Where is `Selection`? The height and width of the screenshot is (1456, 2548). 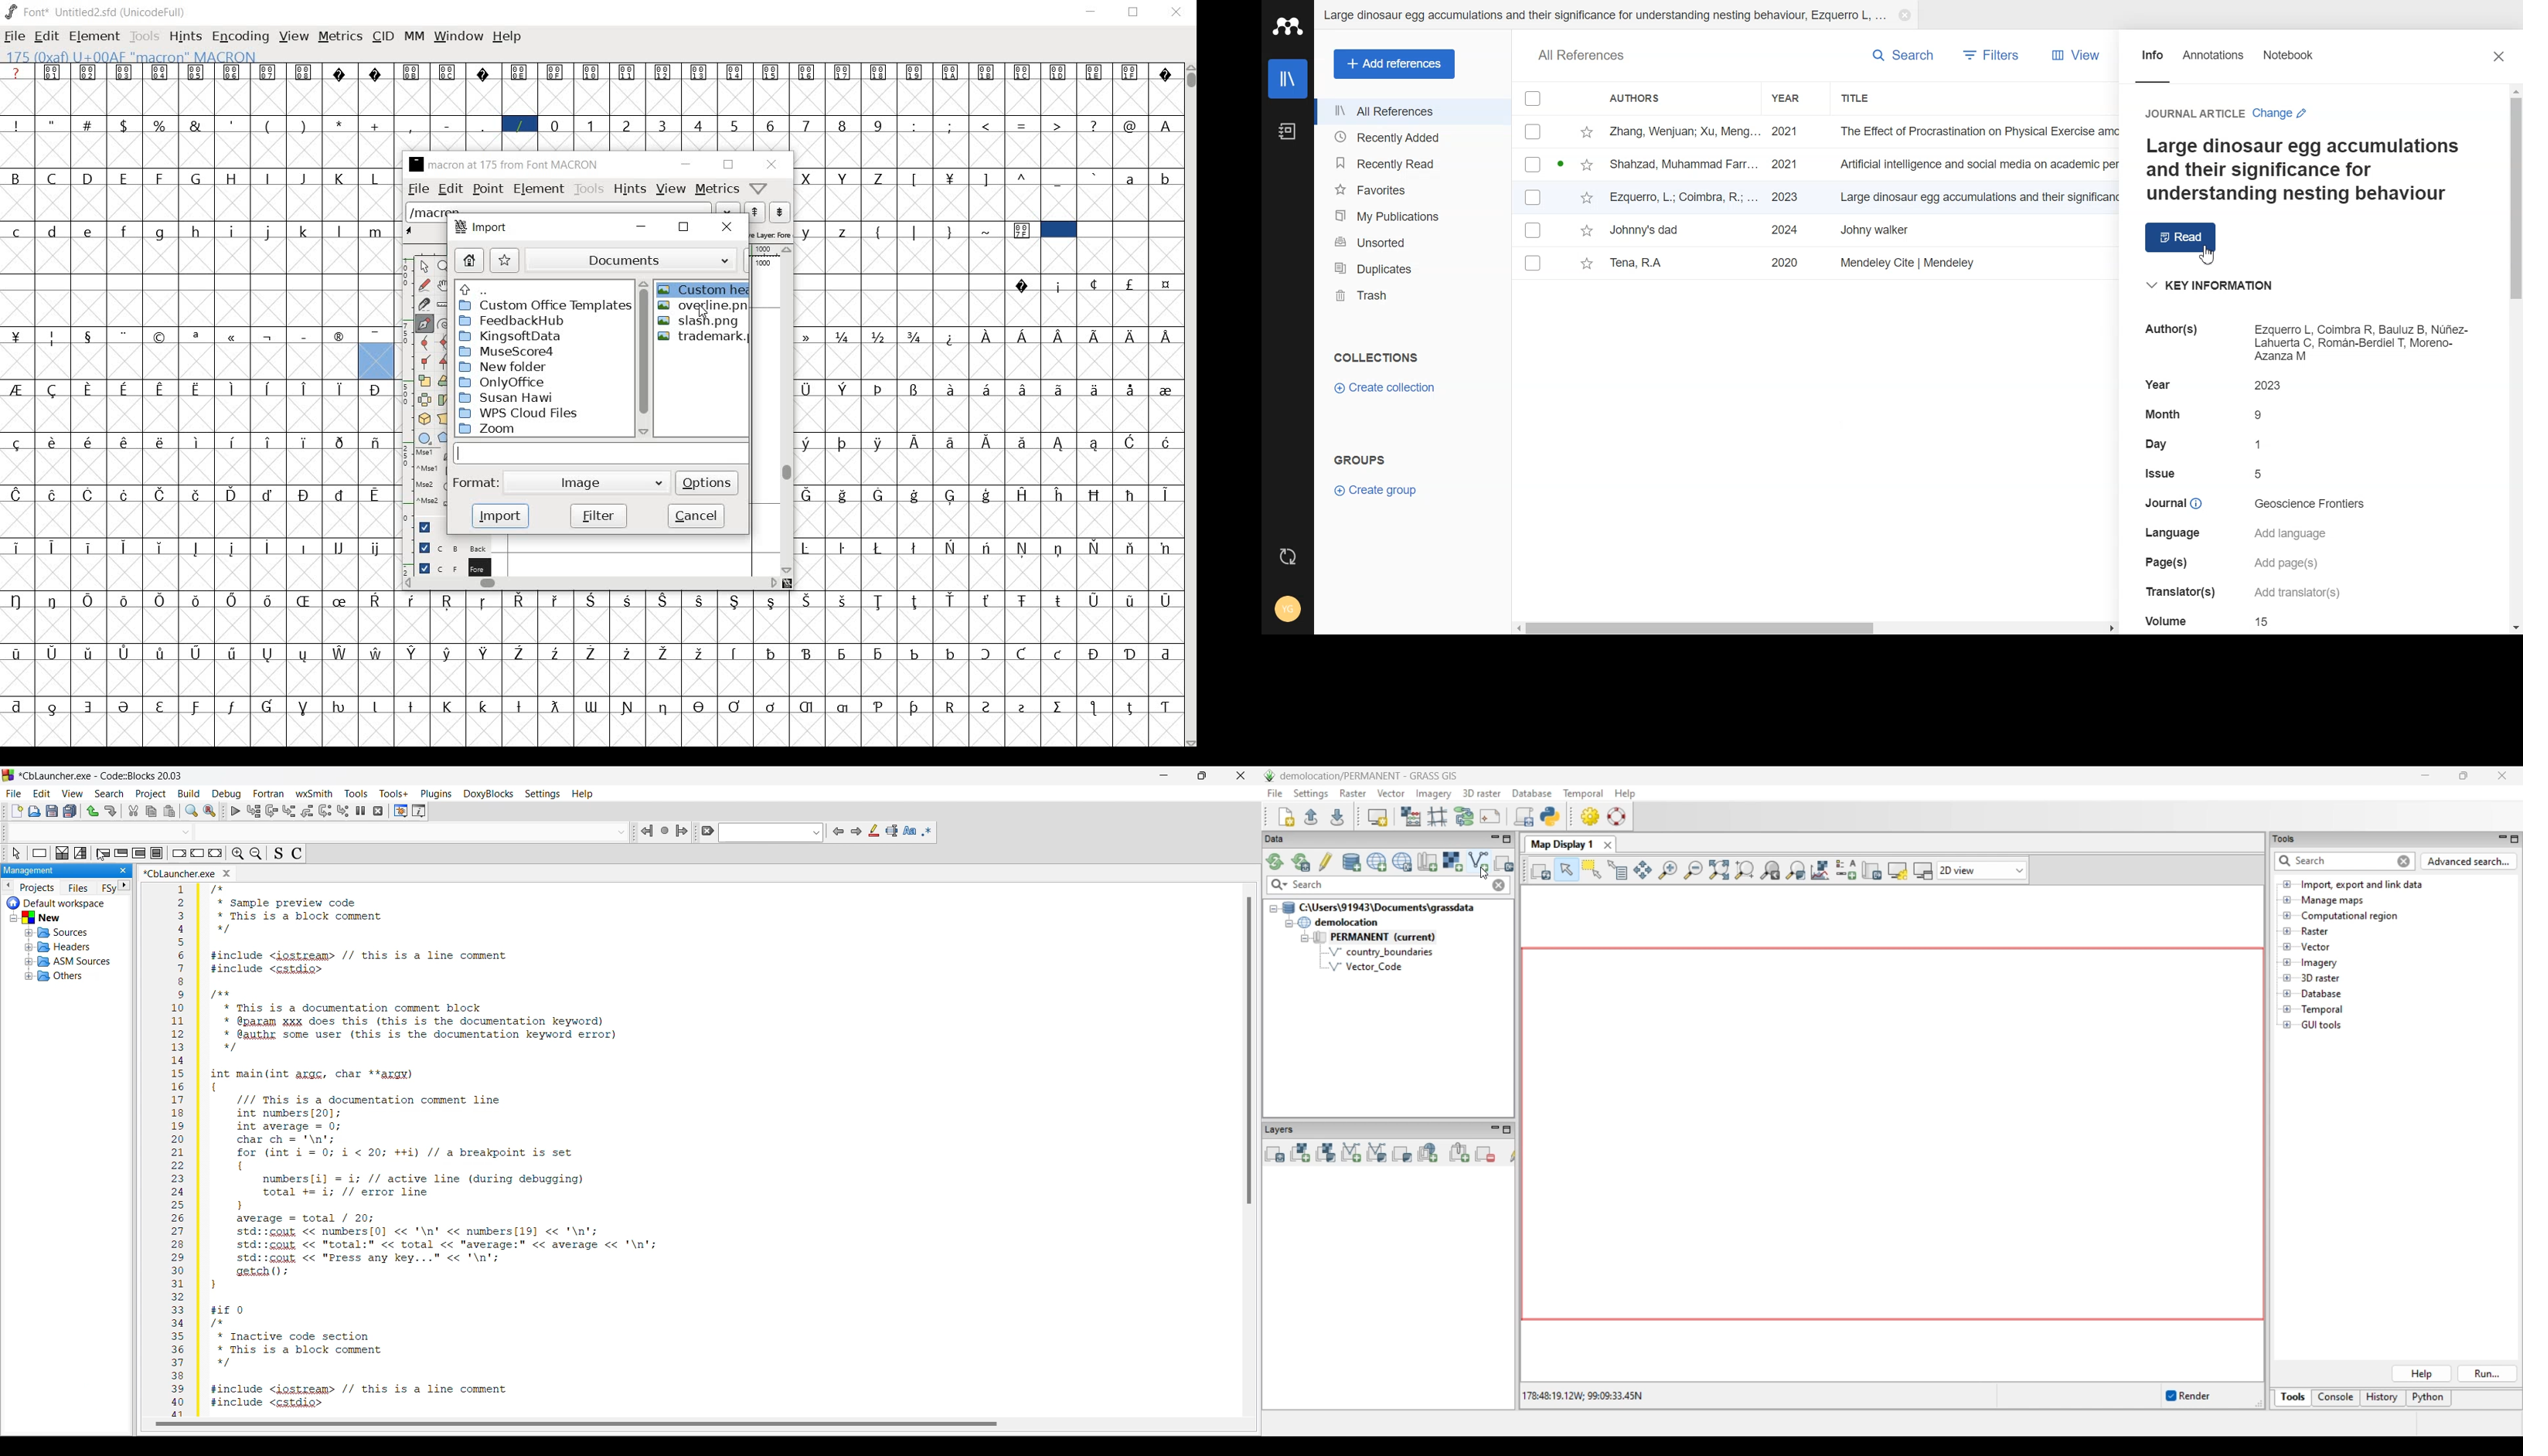
Selection is located at coordinates (80, 853).